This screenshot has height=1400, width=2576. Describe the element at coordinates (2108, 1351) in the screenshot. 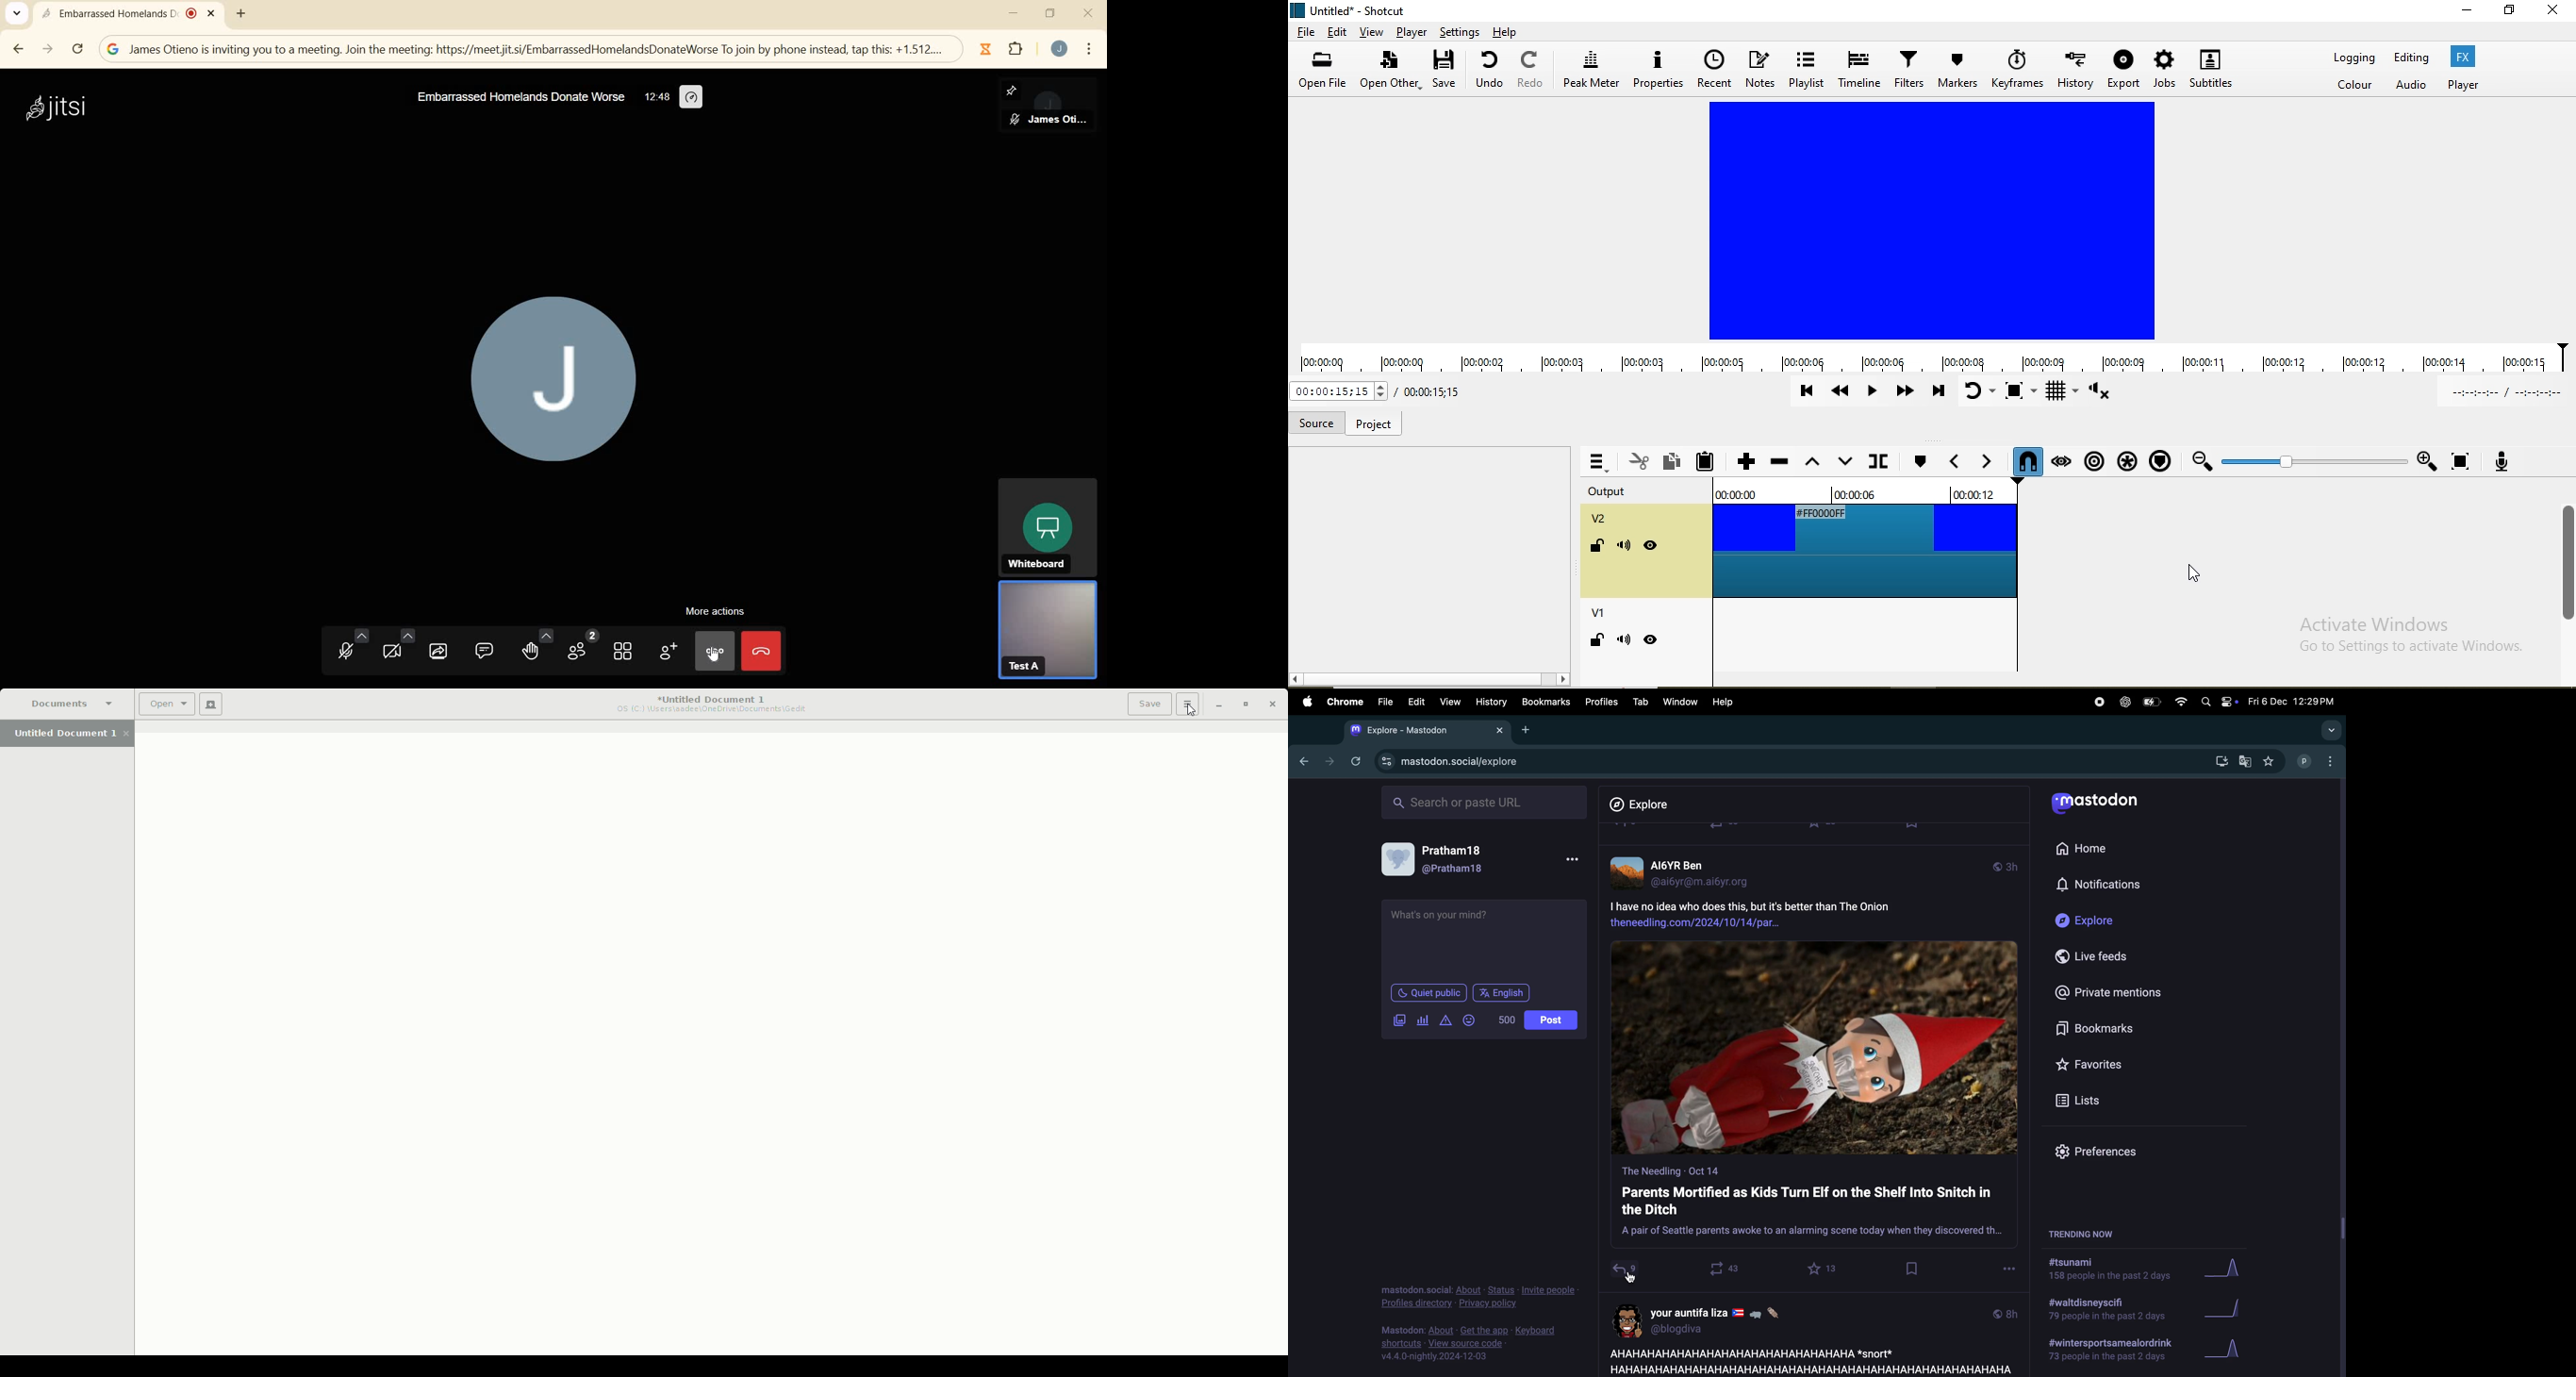

I see `#winter sport drink` at that location.